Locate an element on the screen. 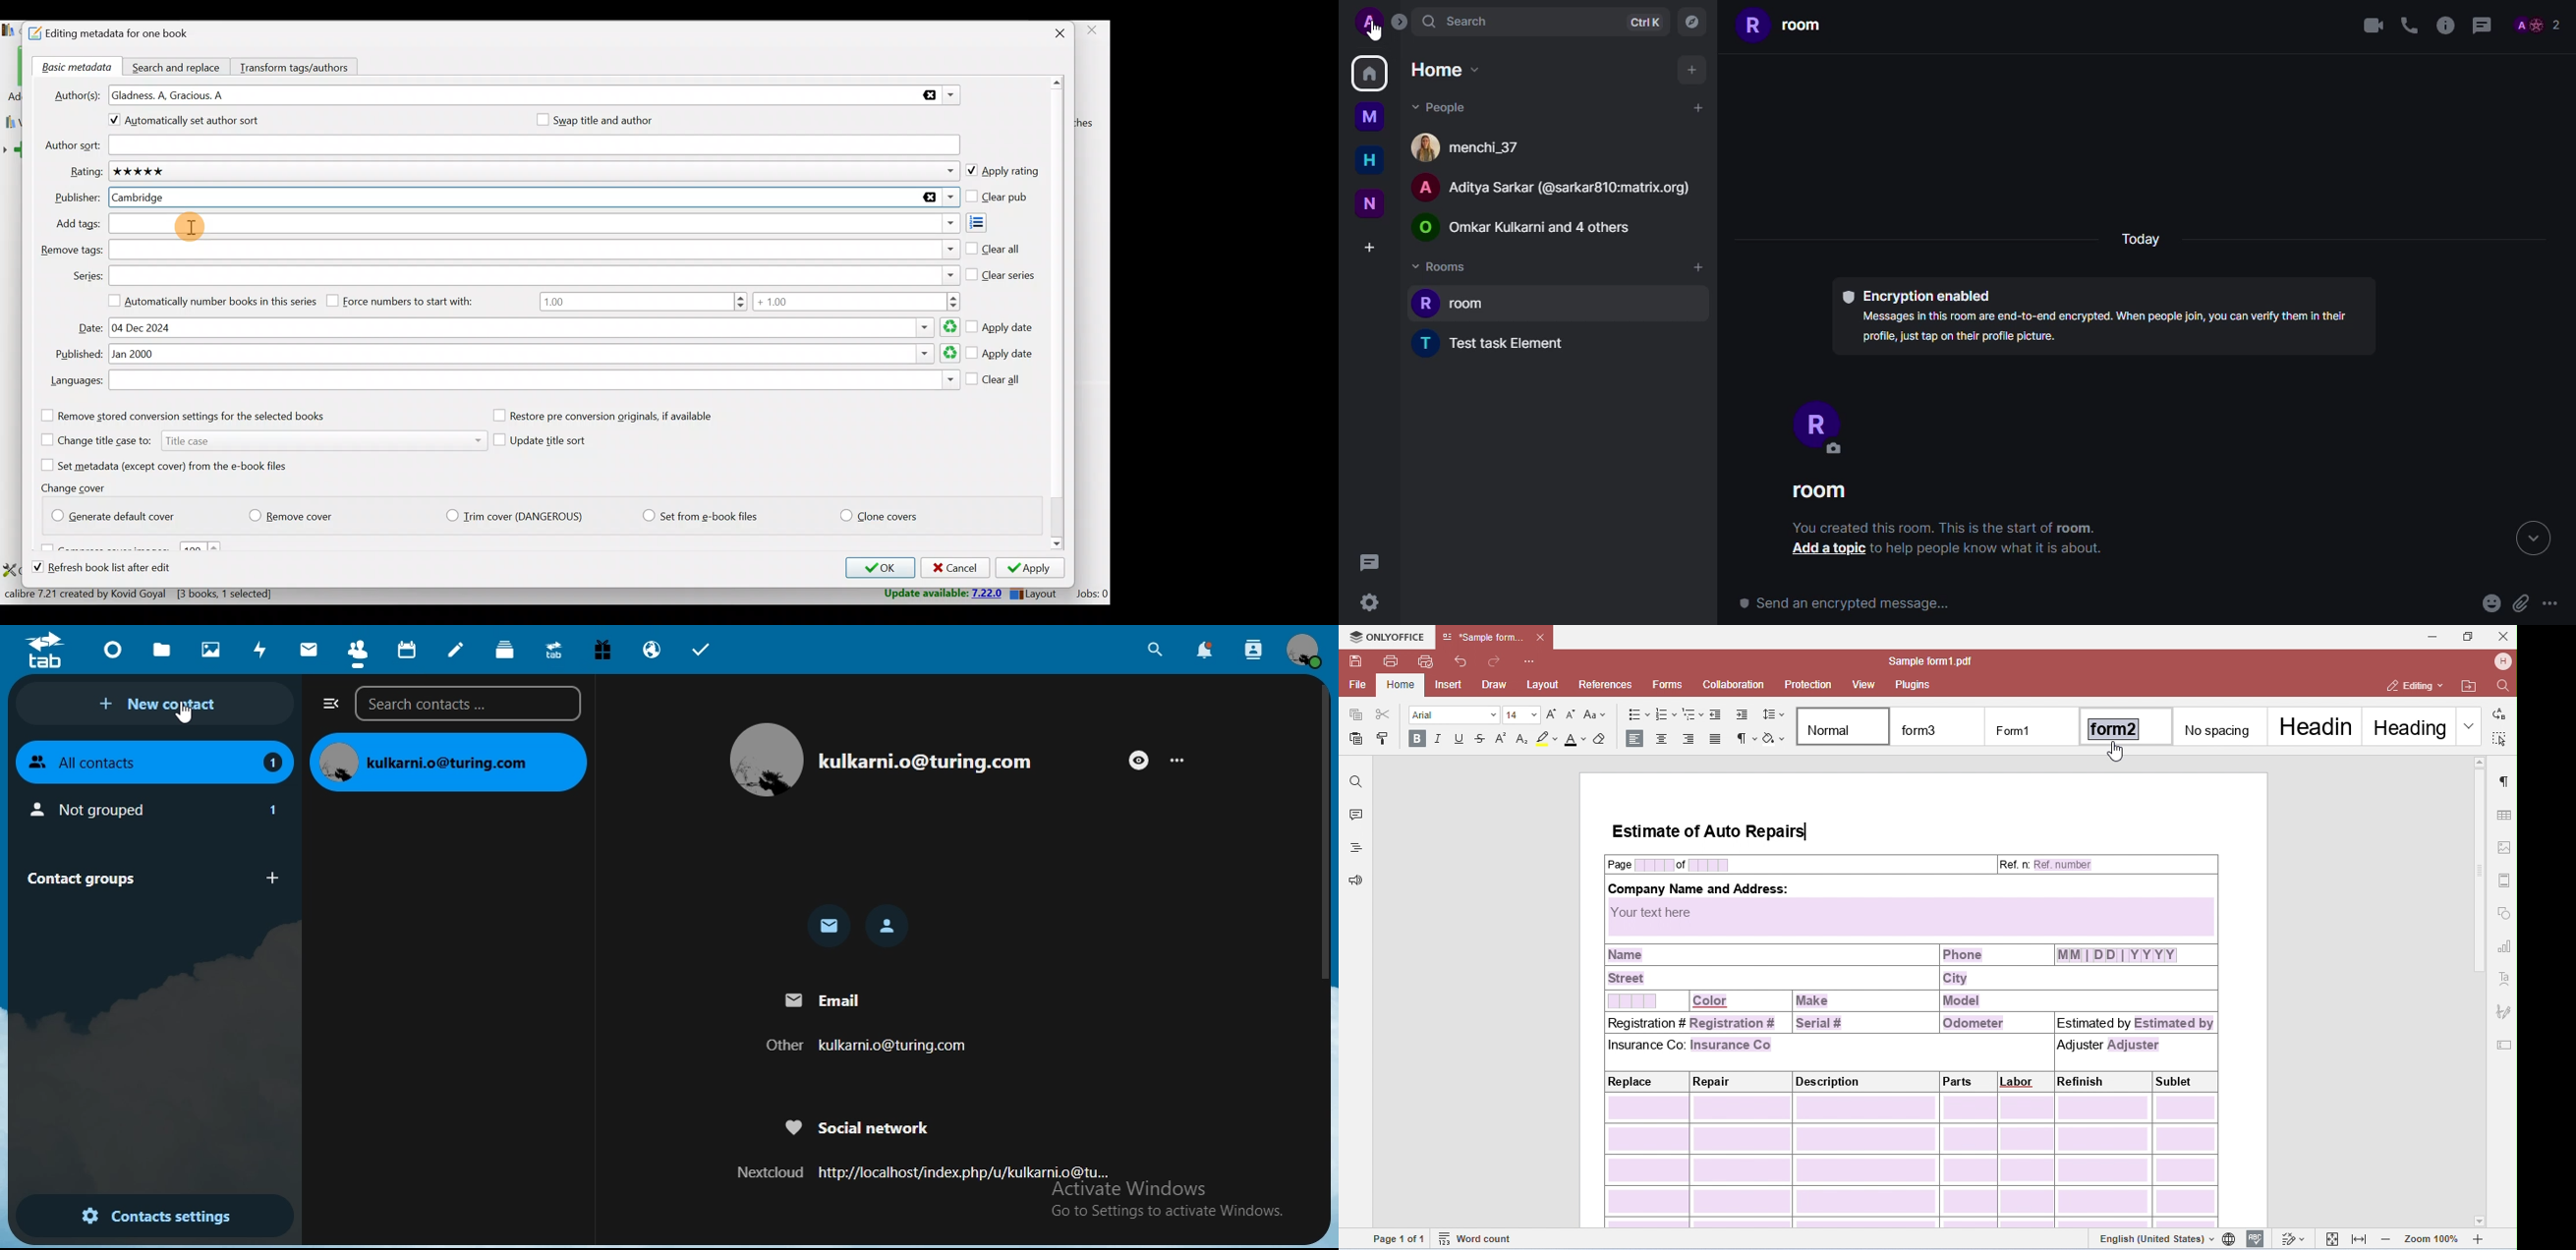  threads is located at coordinates (1366, 561).